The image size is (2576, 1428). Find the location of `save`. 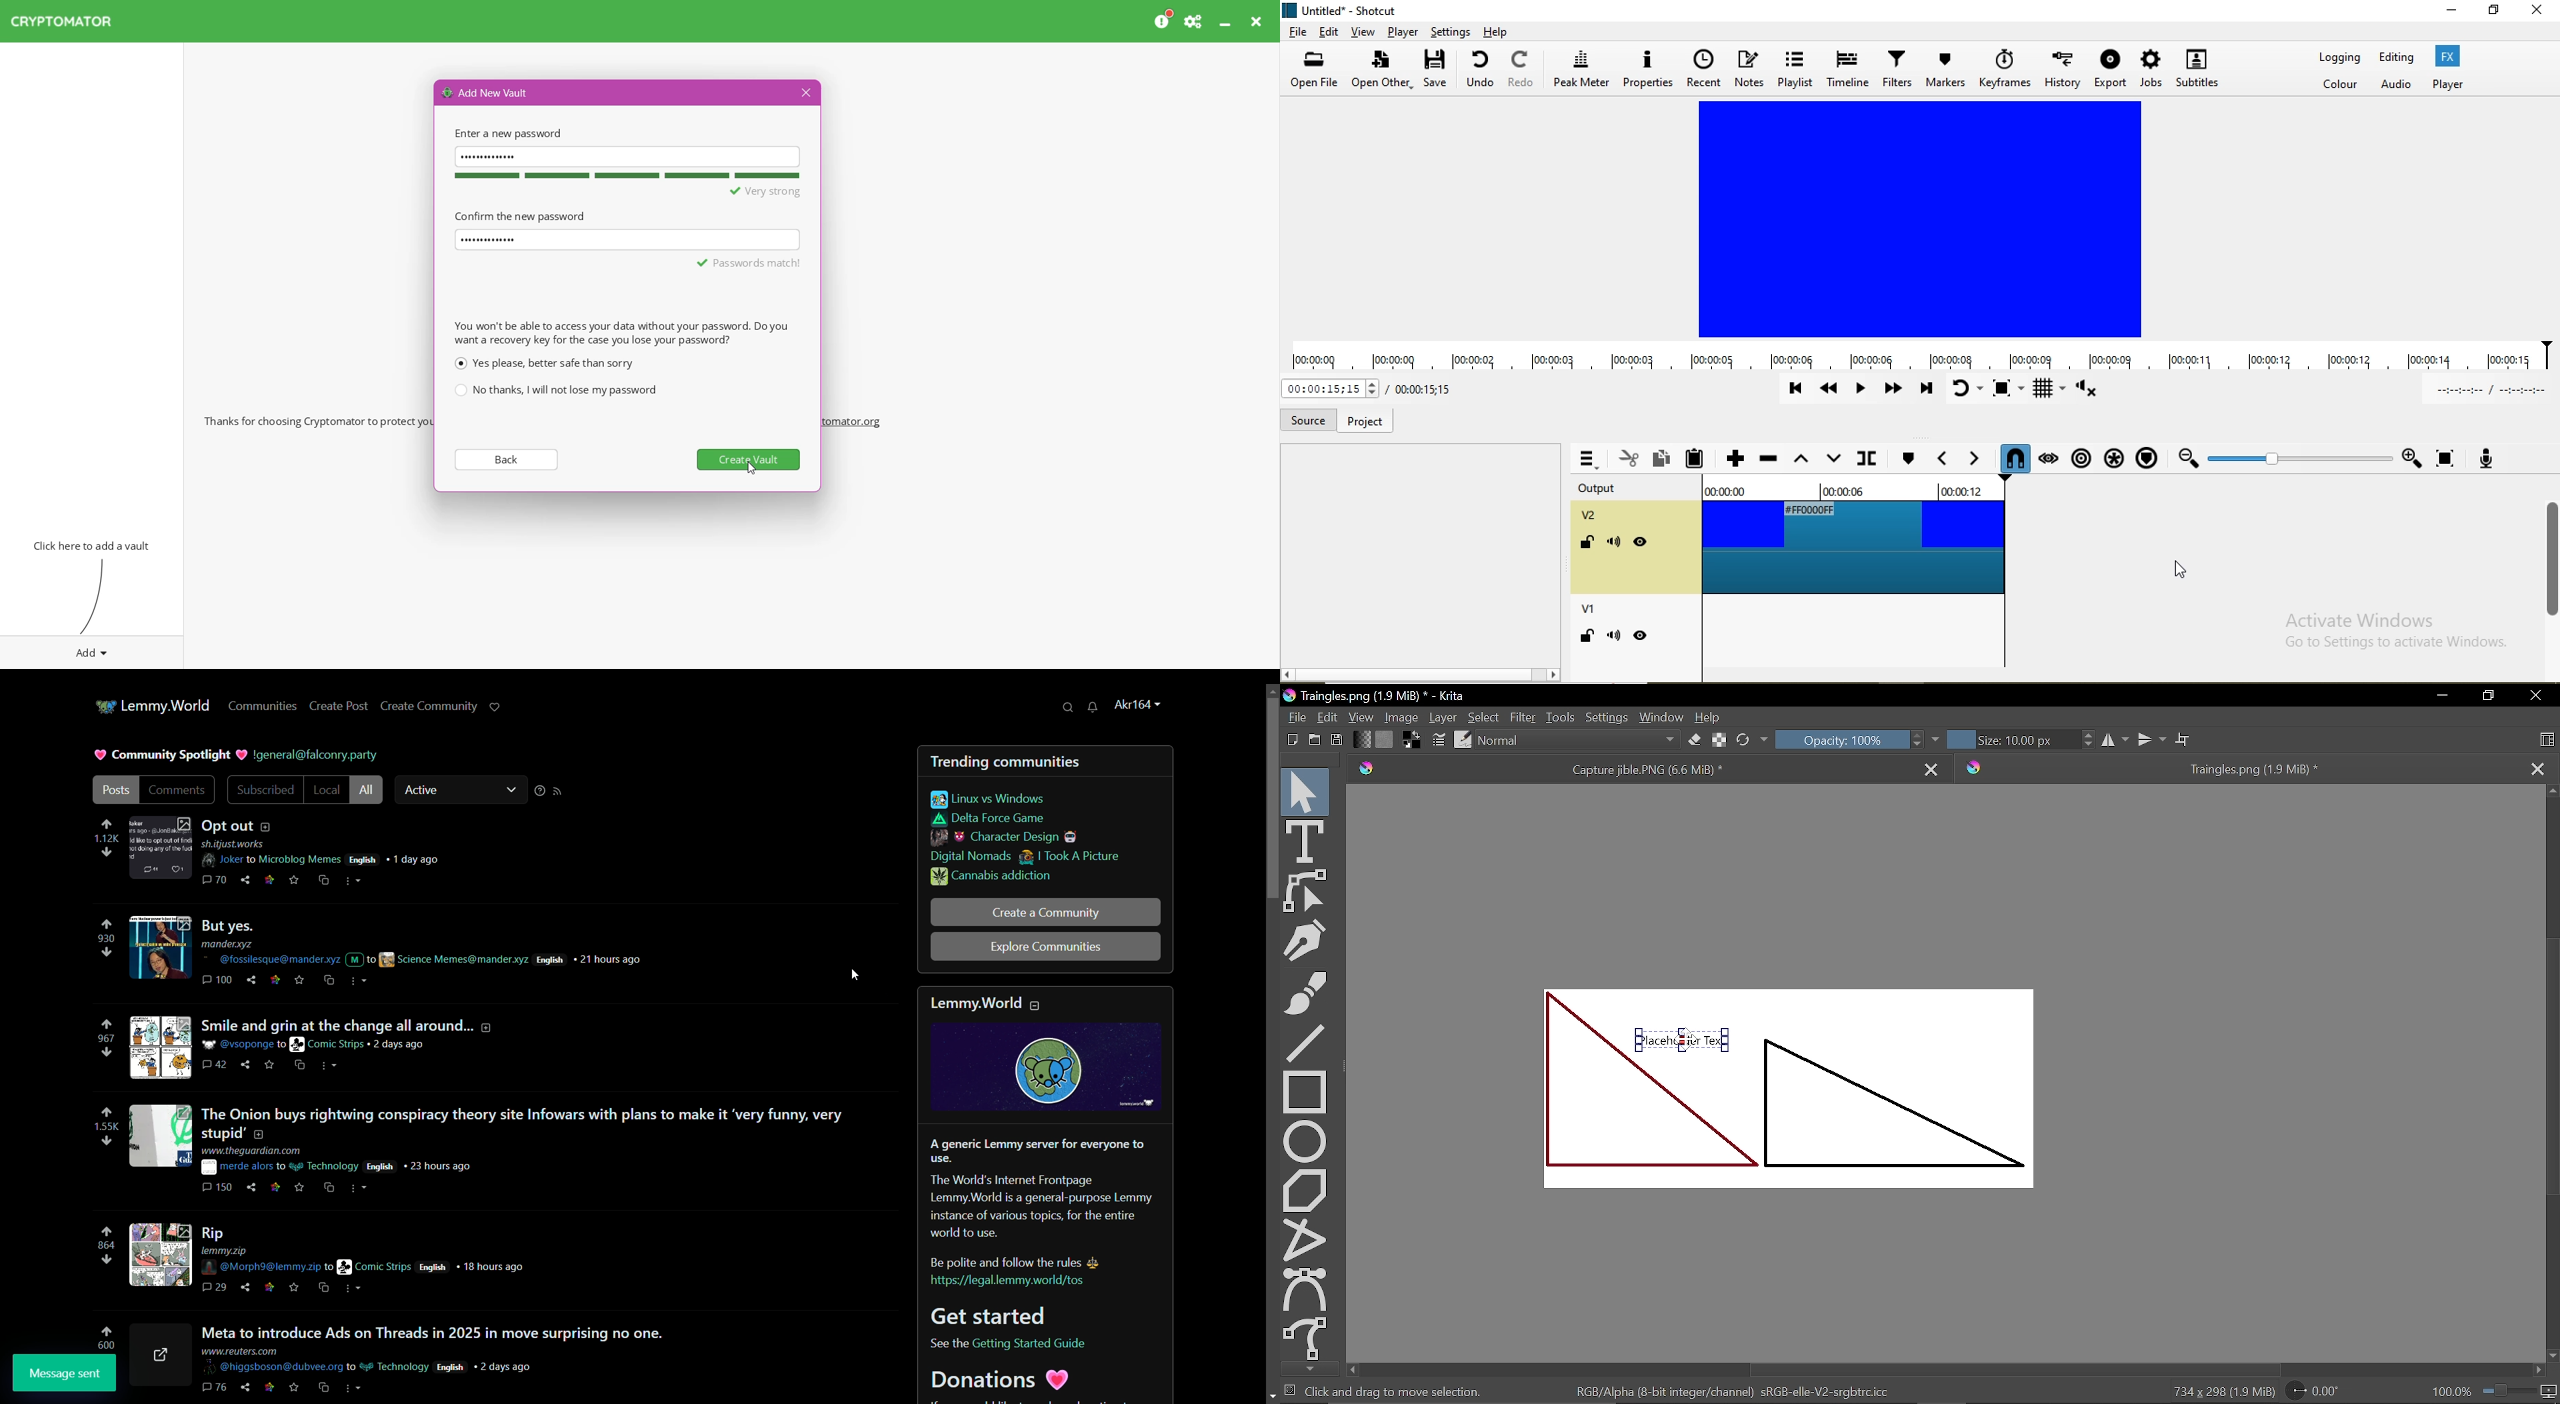

save is located at coordinates (297, 978).